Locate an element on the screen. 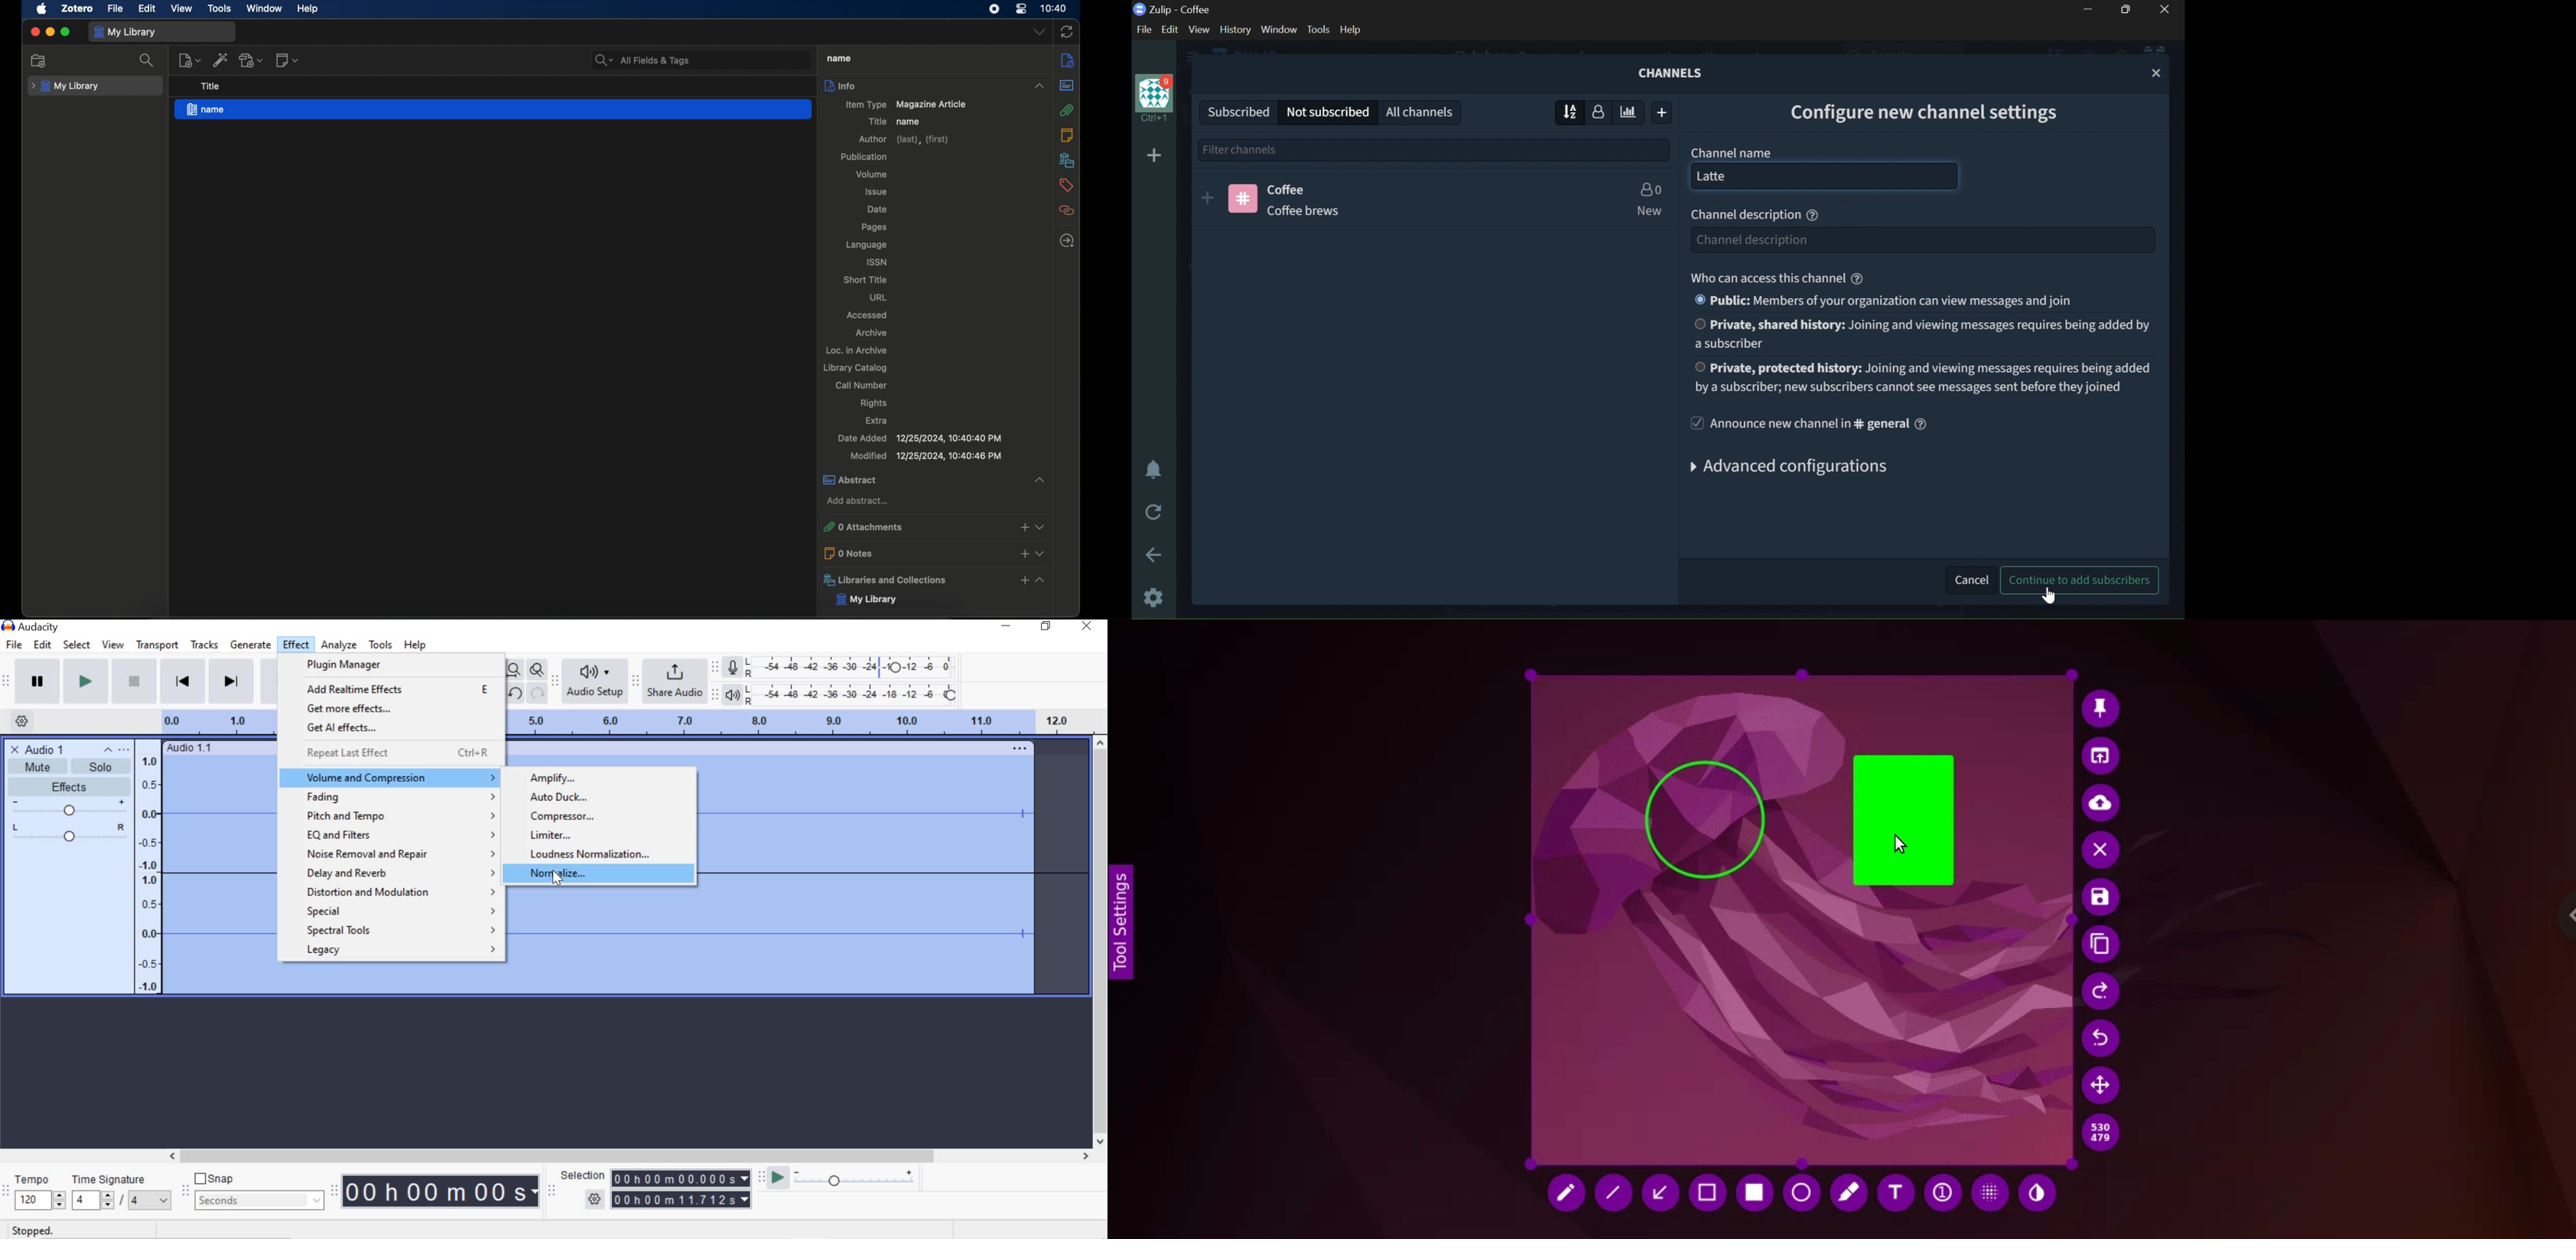 The image size is (2576, 1260). file is located at coordinates (16, 644).